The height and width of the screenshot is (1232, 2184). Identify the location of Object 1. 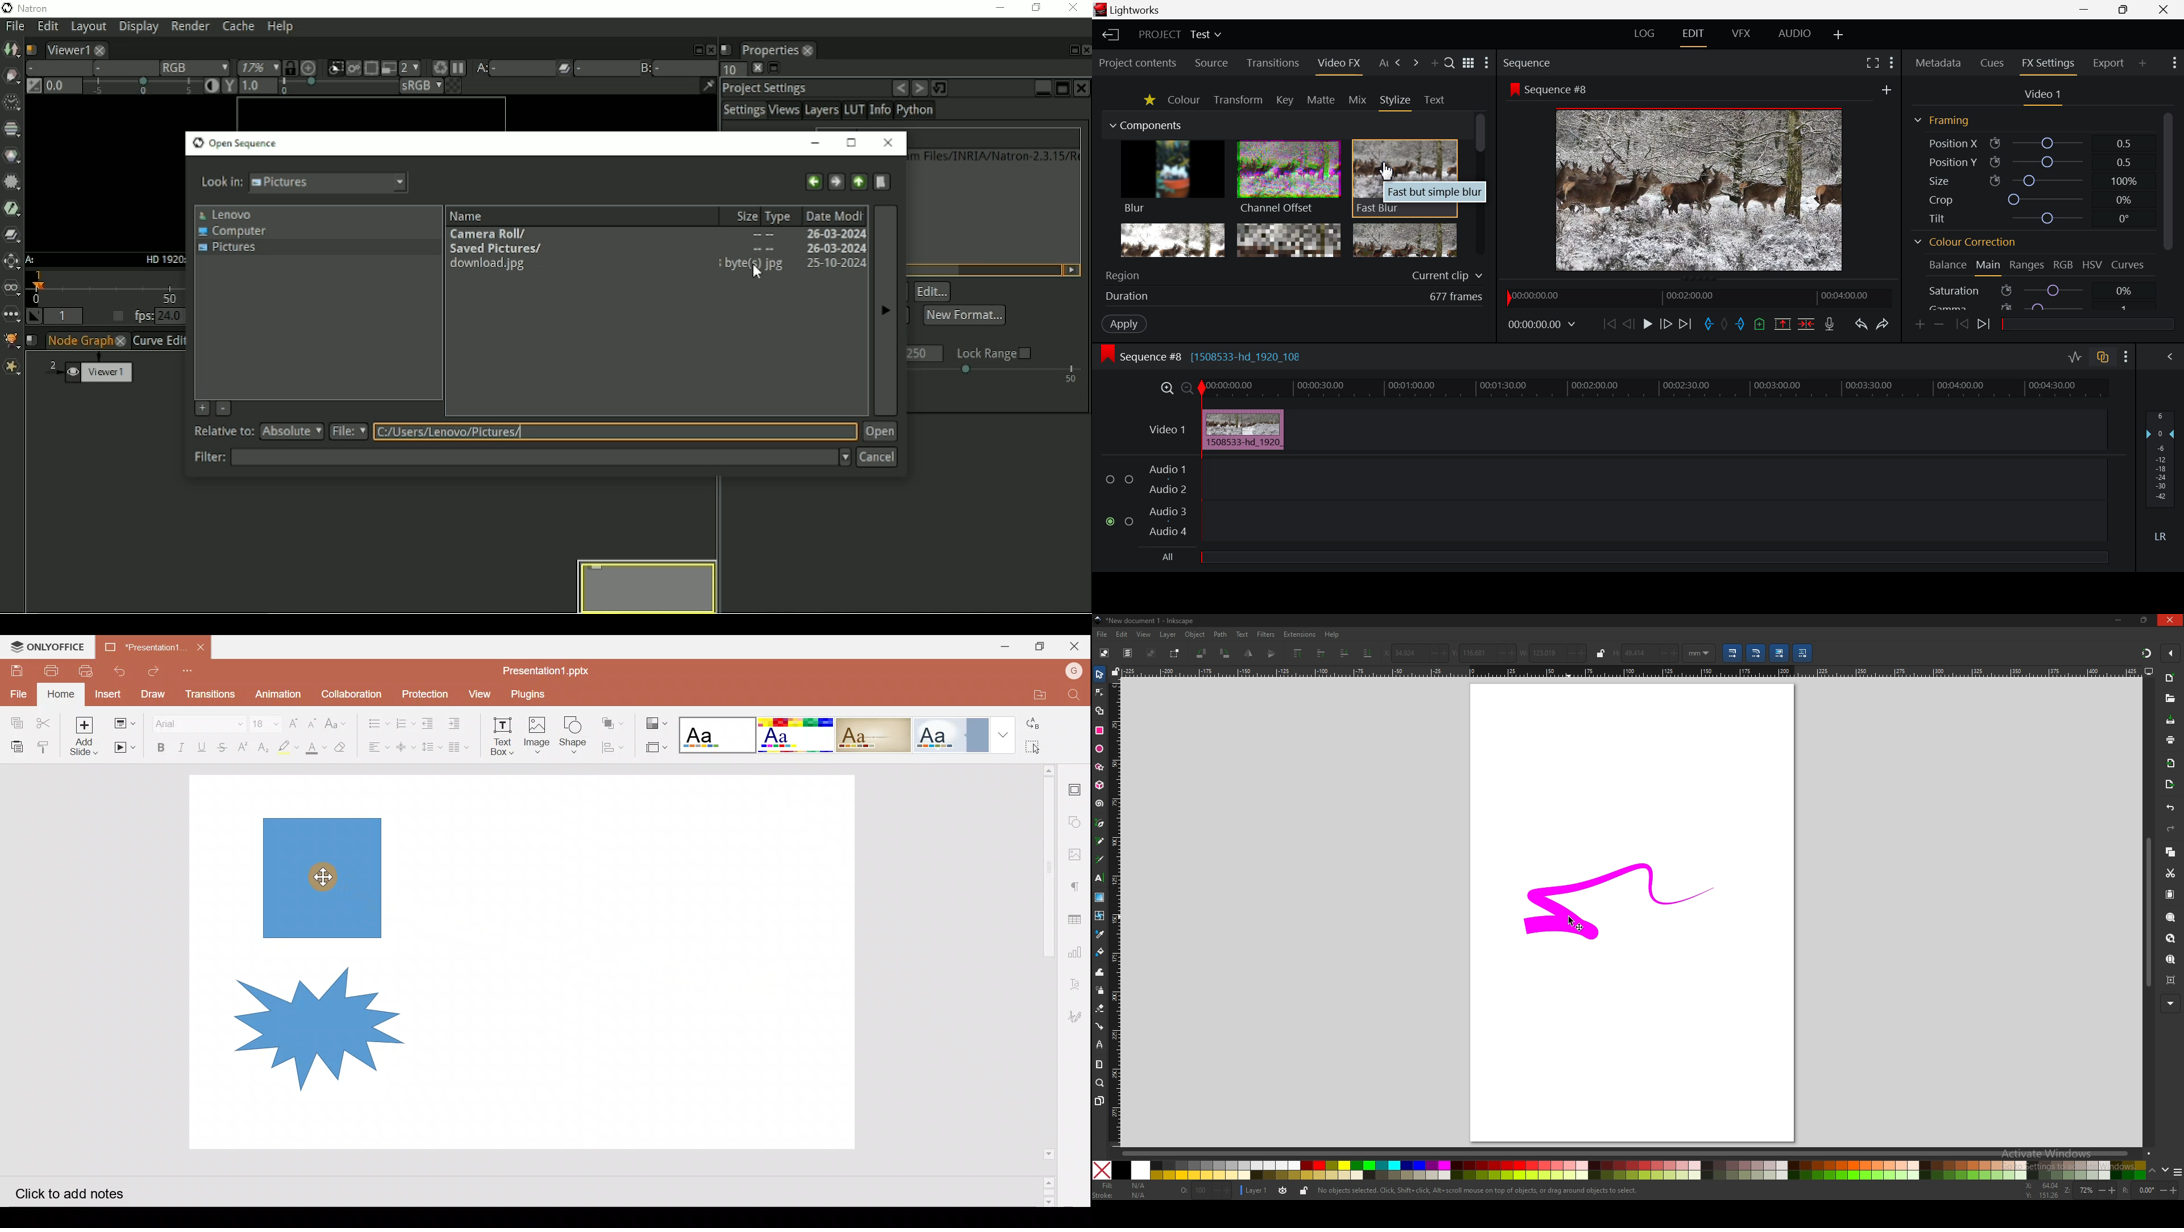
(321, 877).